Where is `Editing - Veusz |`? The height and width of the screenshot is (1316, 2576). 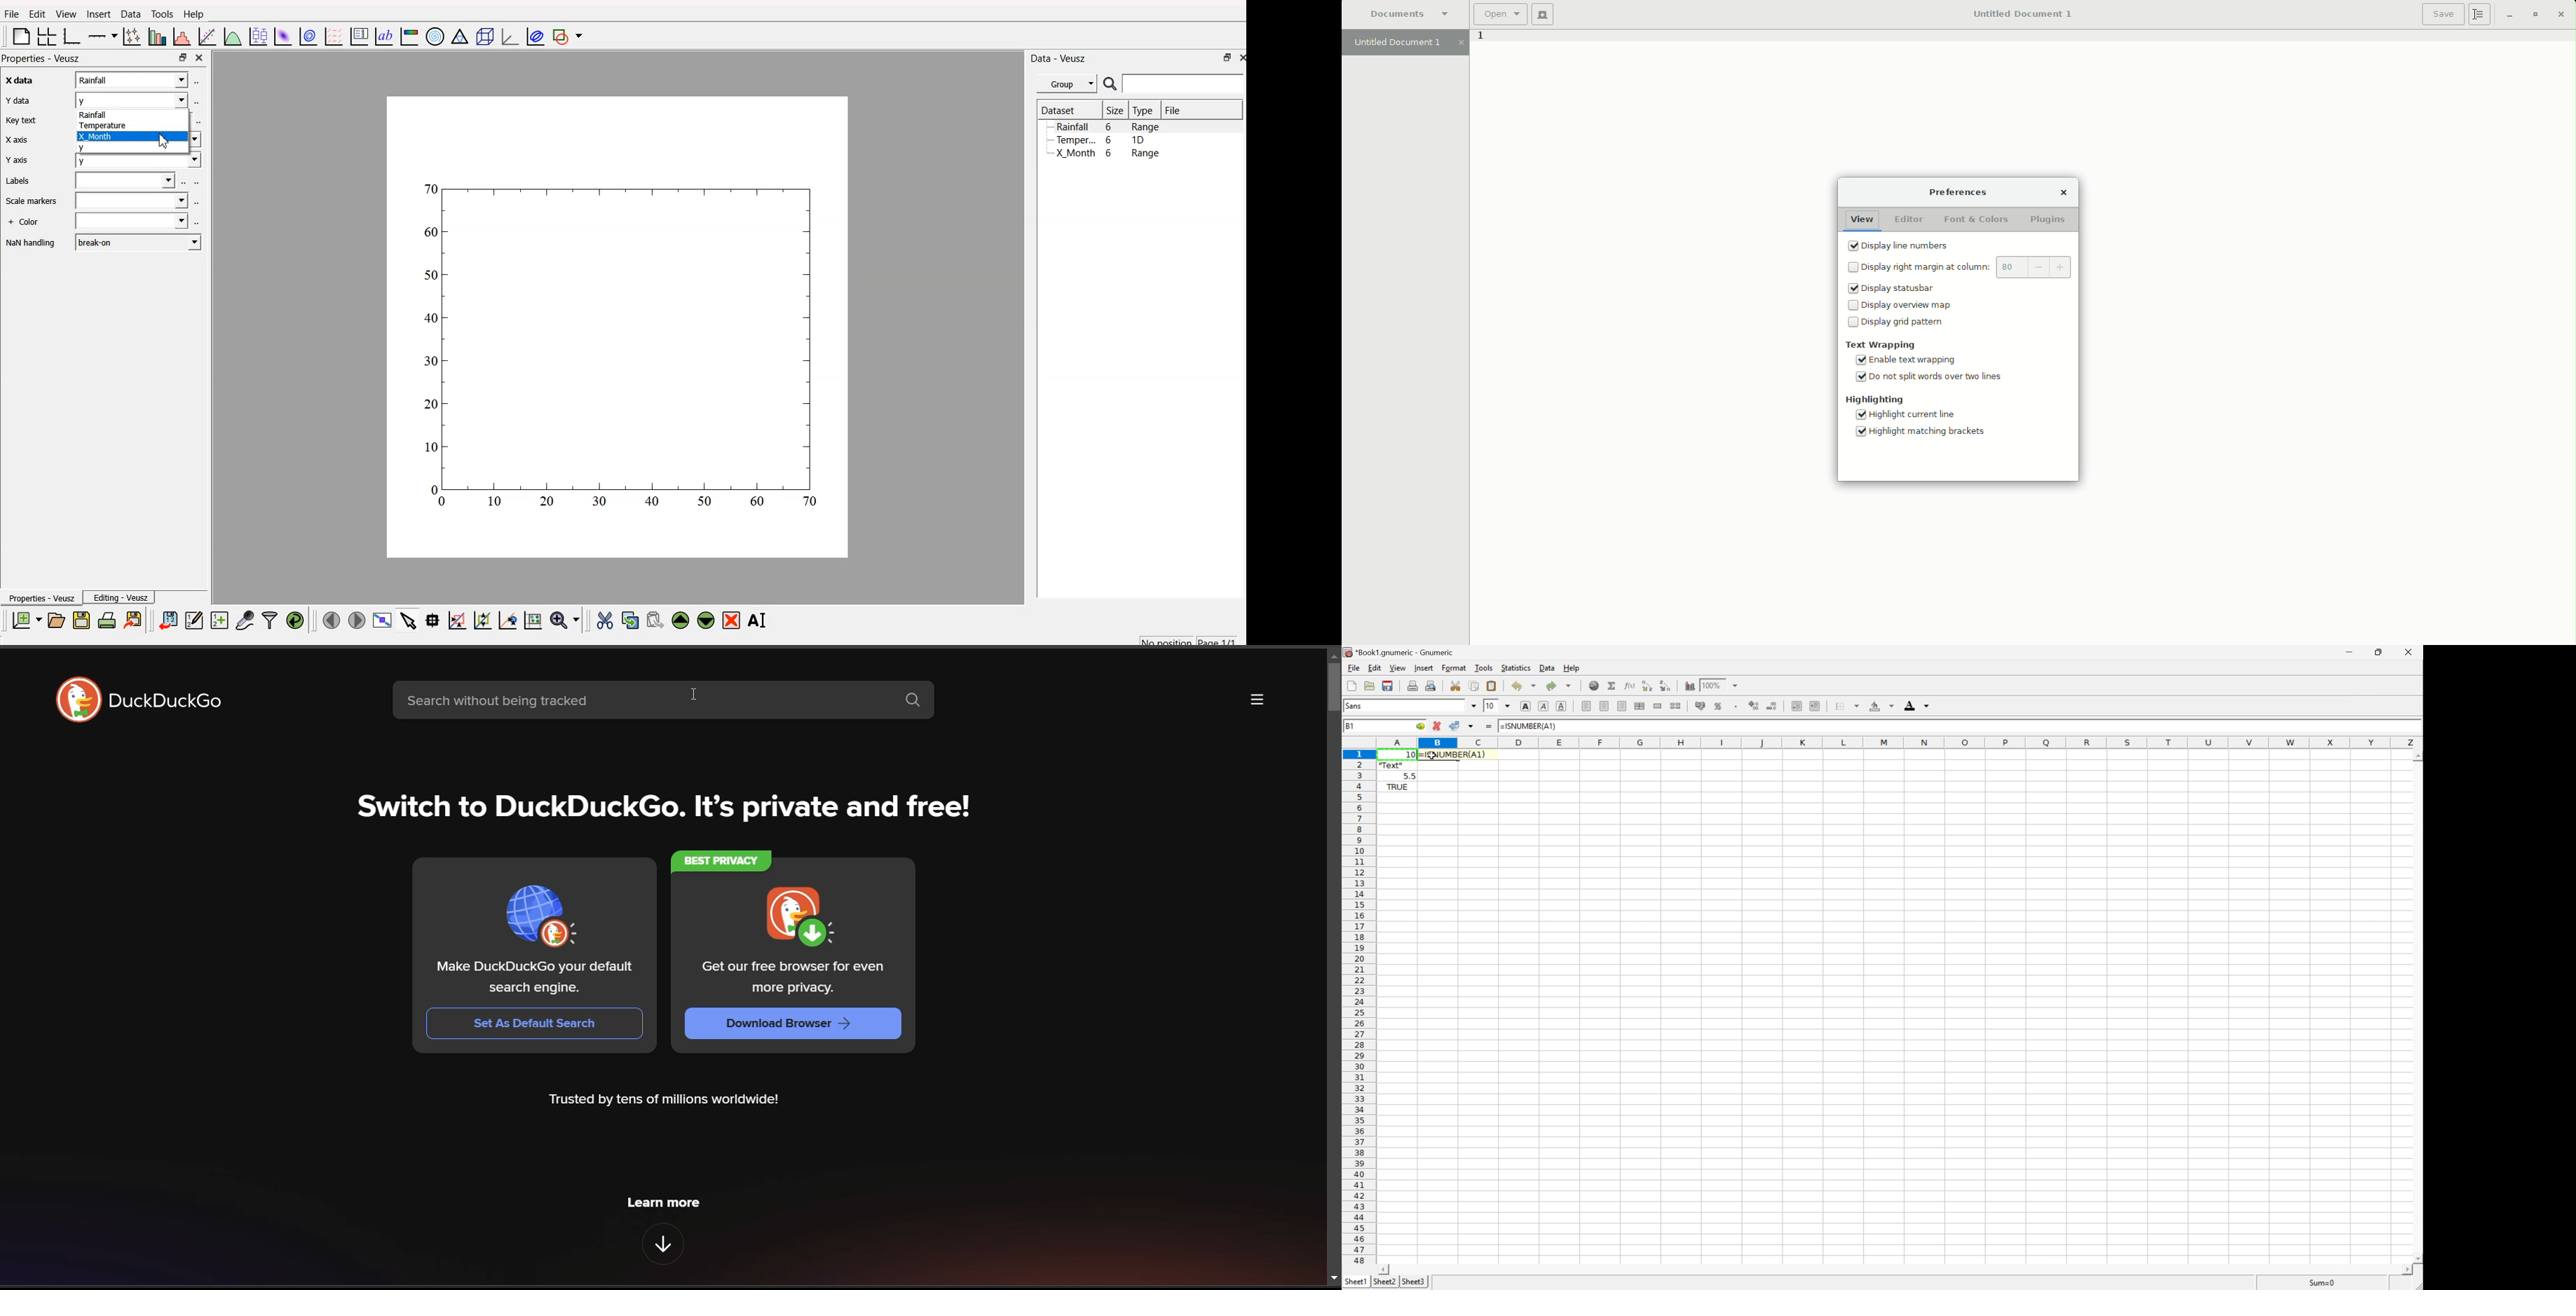 Editing - Veusz | is located at coordinates (122, 597).